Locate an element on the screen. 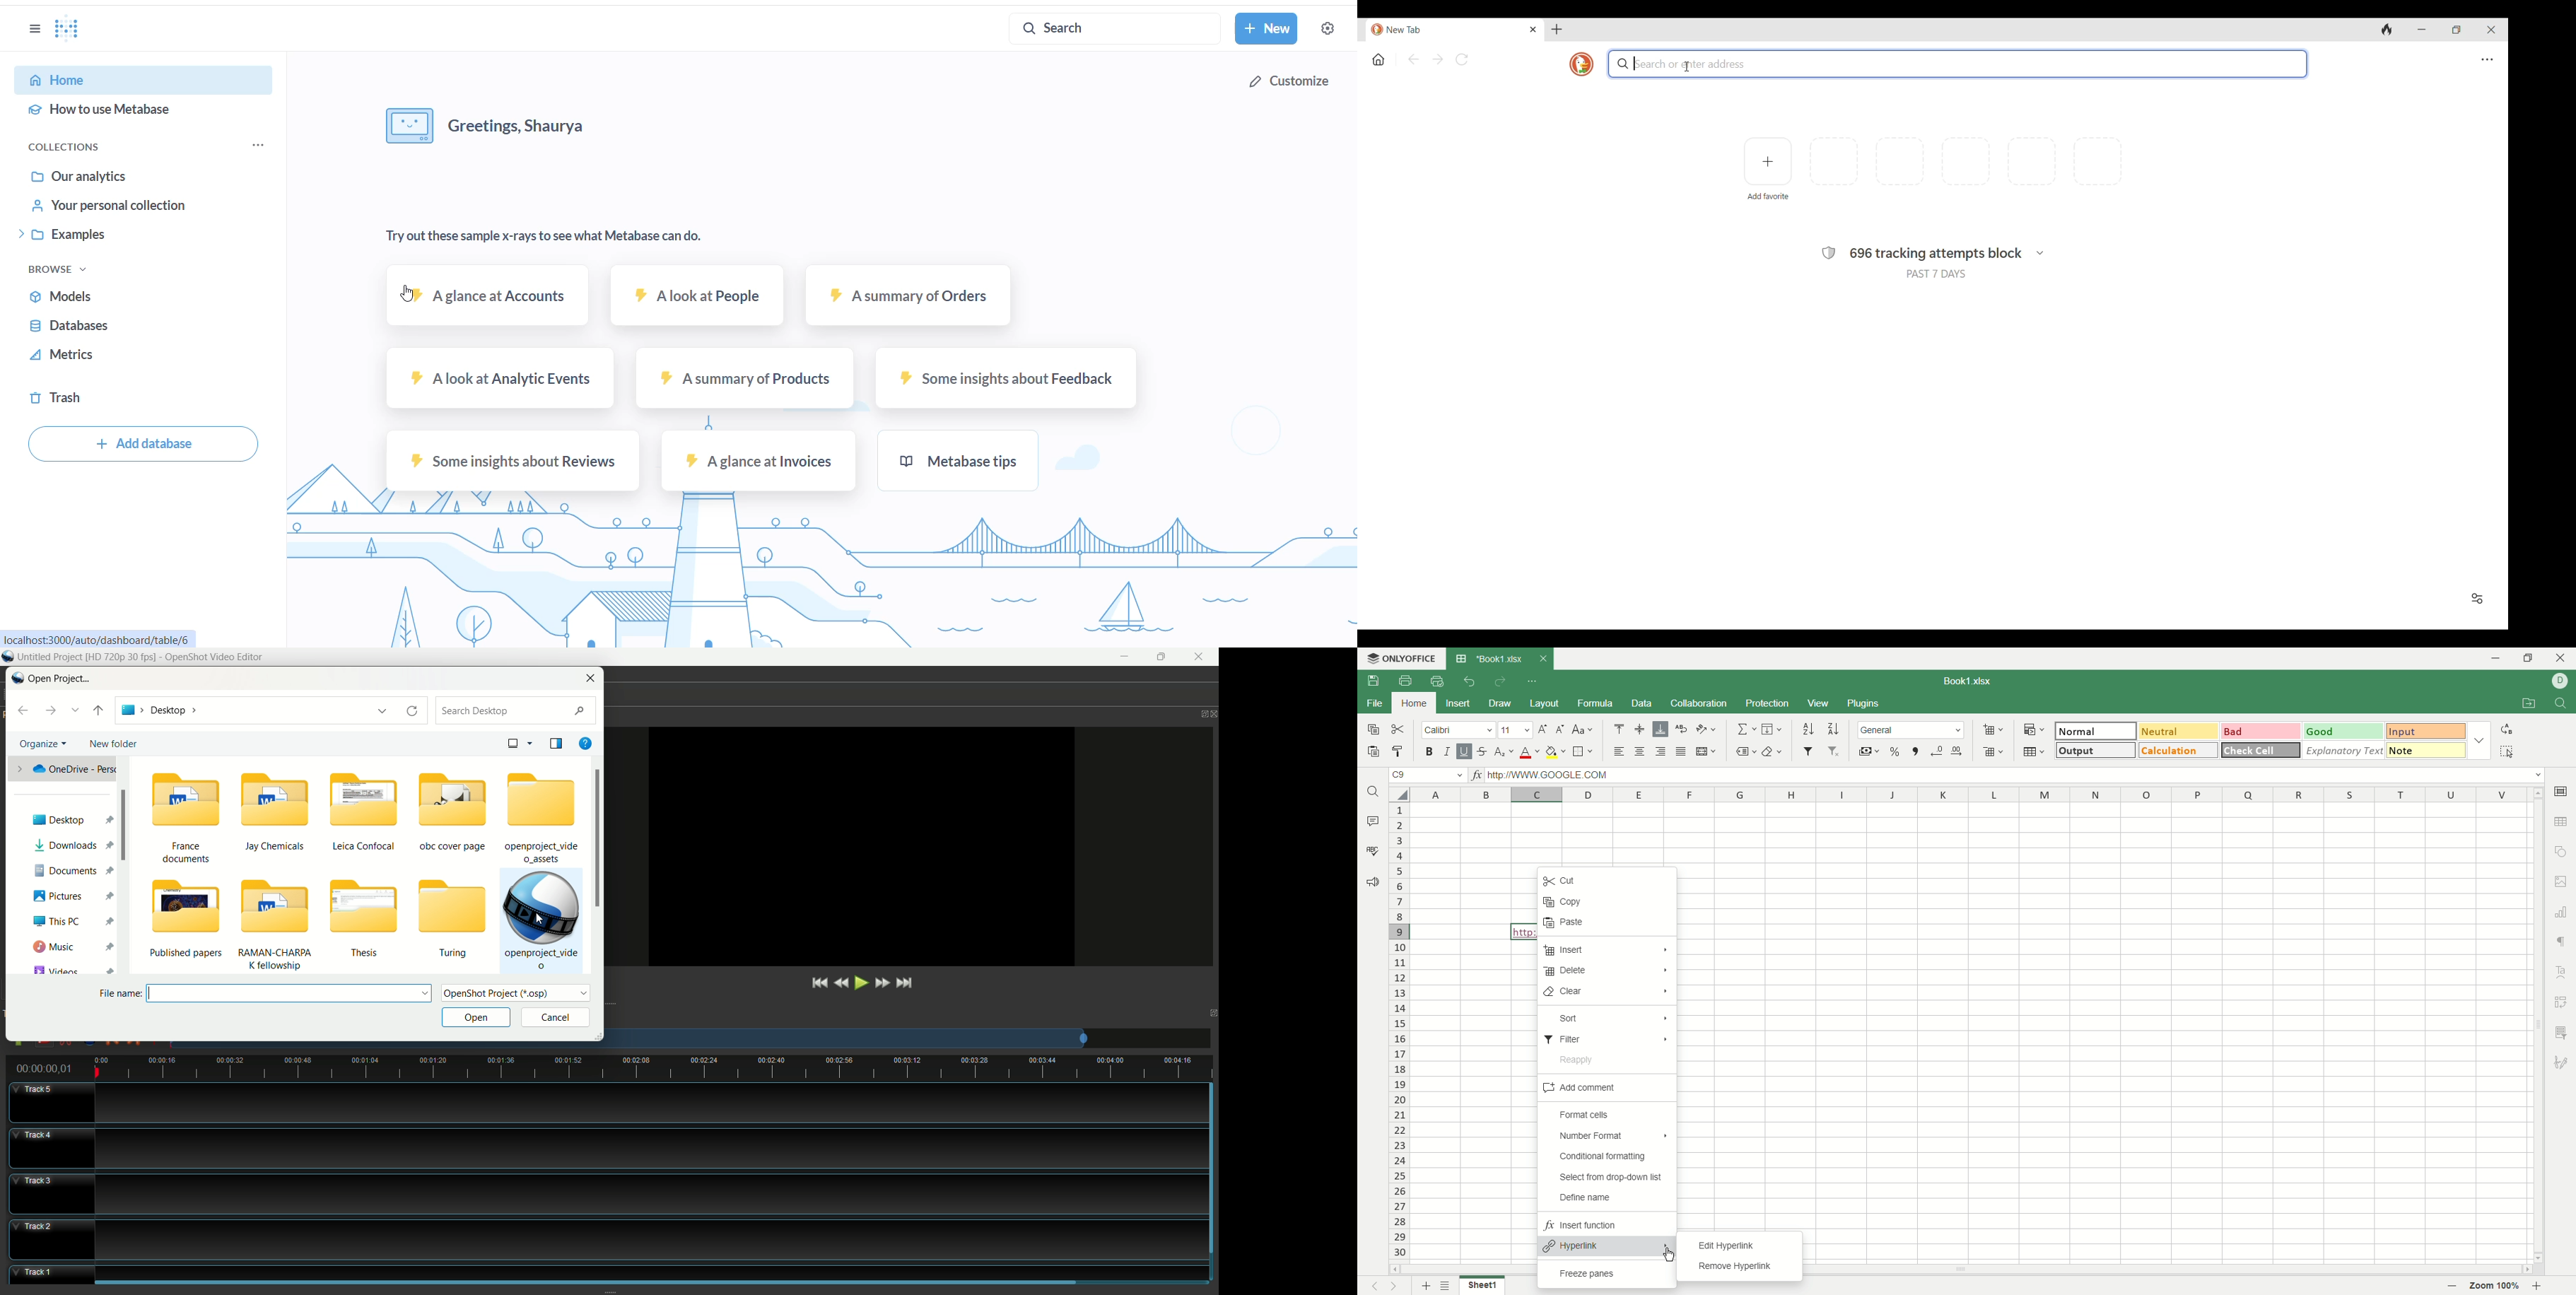 The image size is (2576, 1316). Go back is located at coordinates (1414, 59).